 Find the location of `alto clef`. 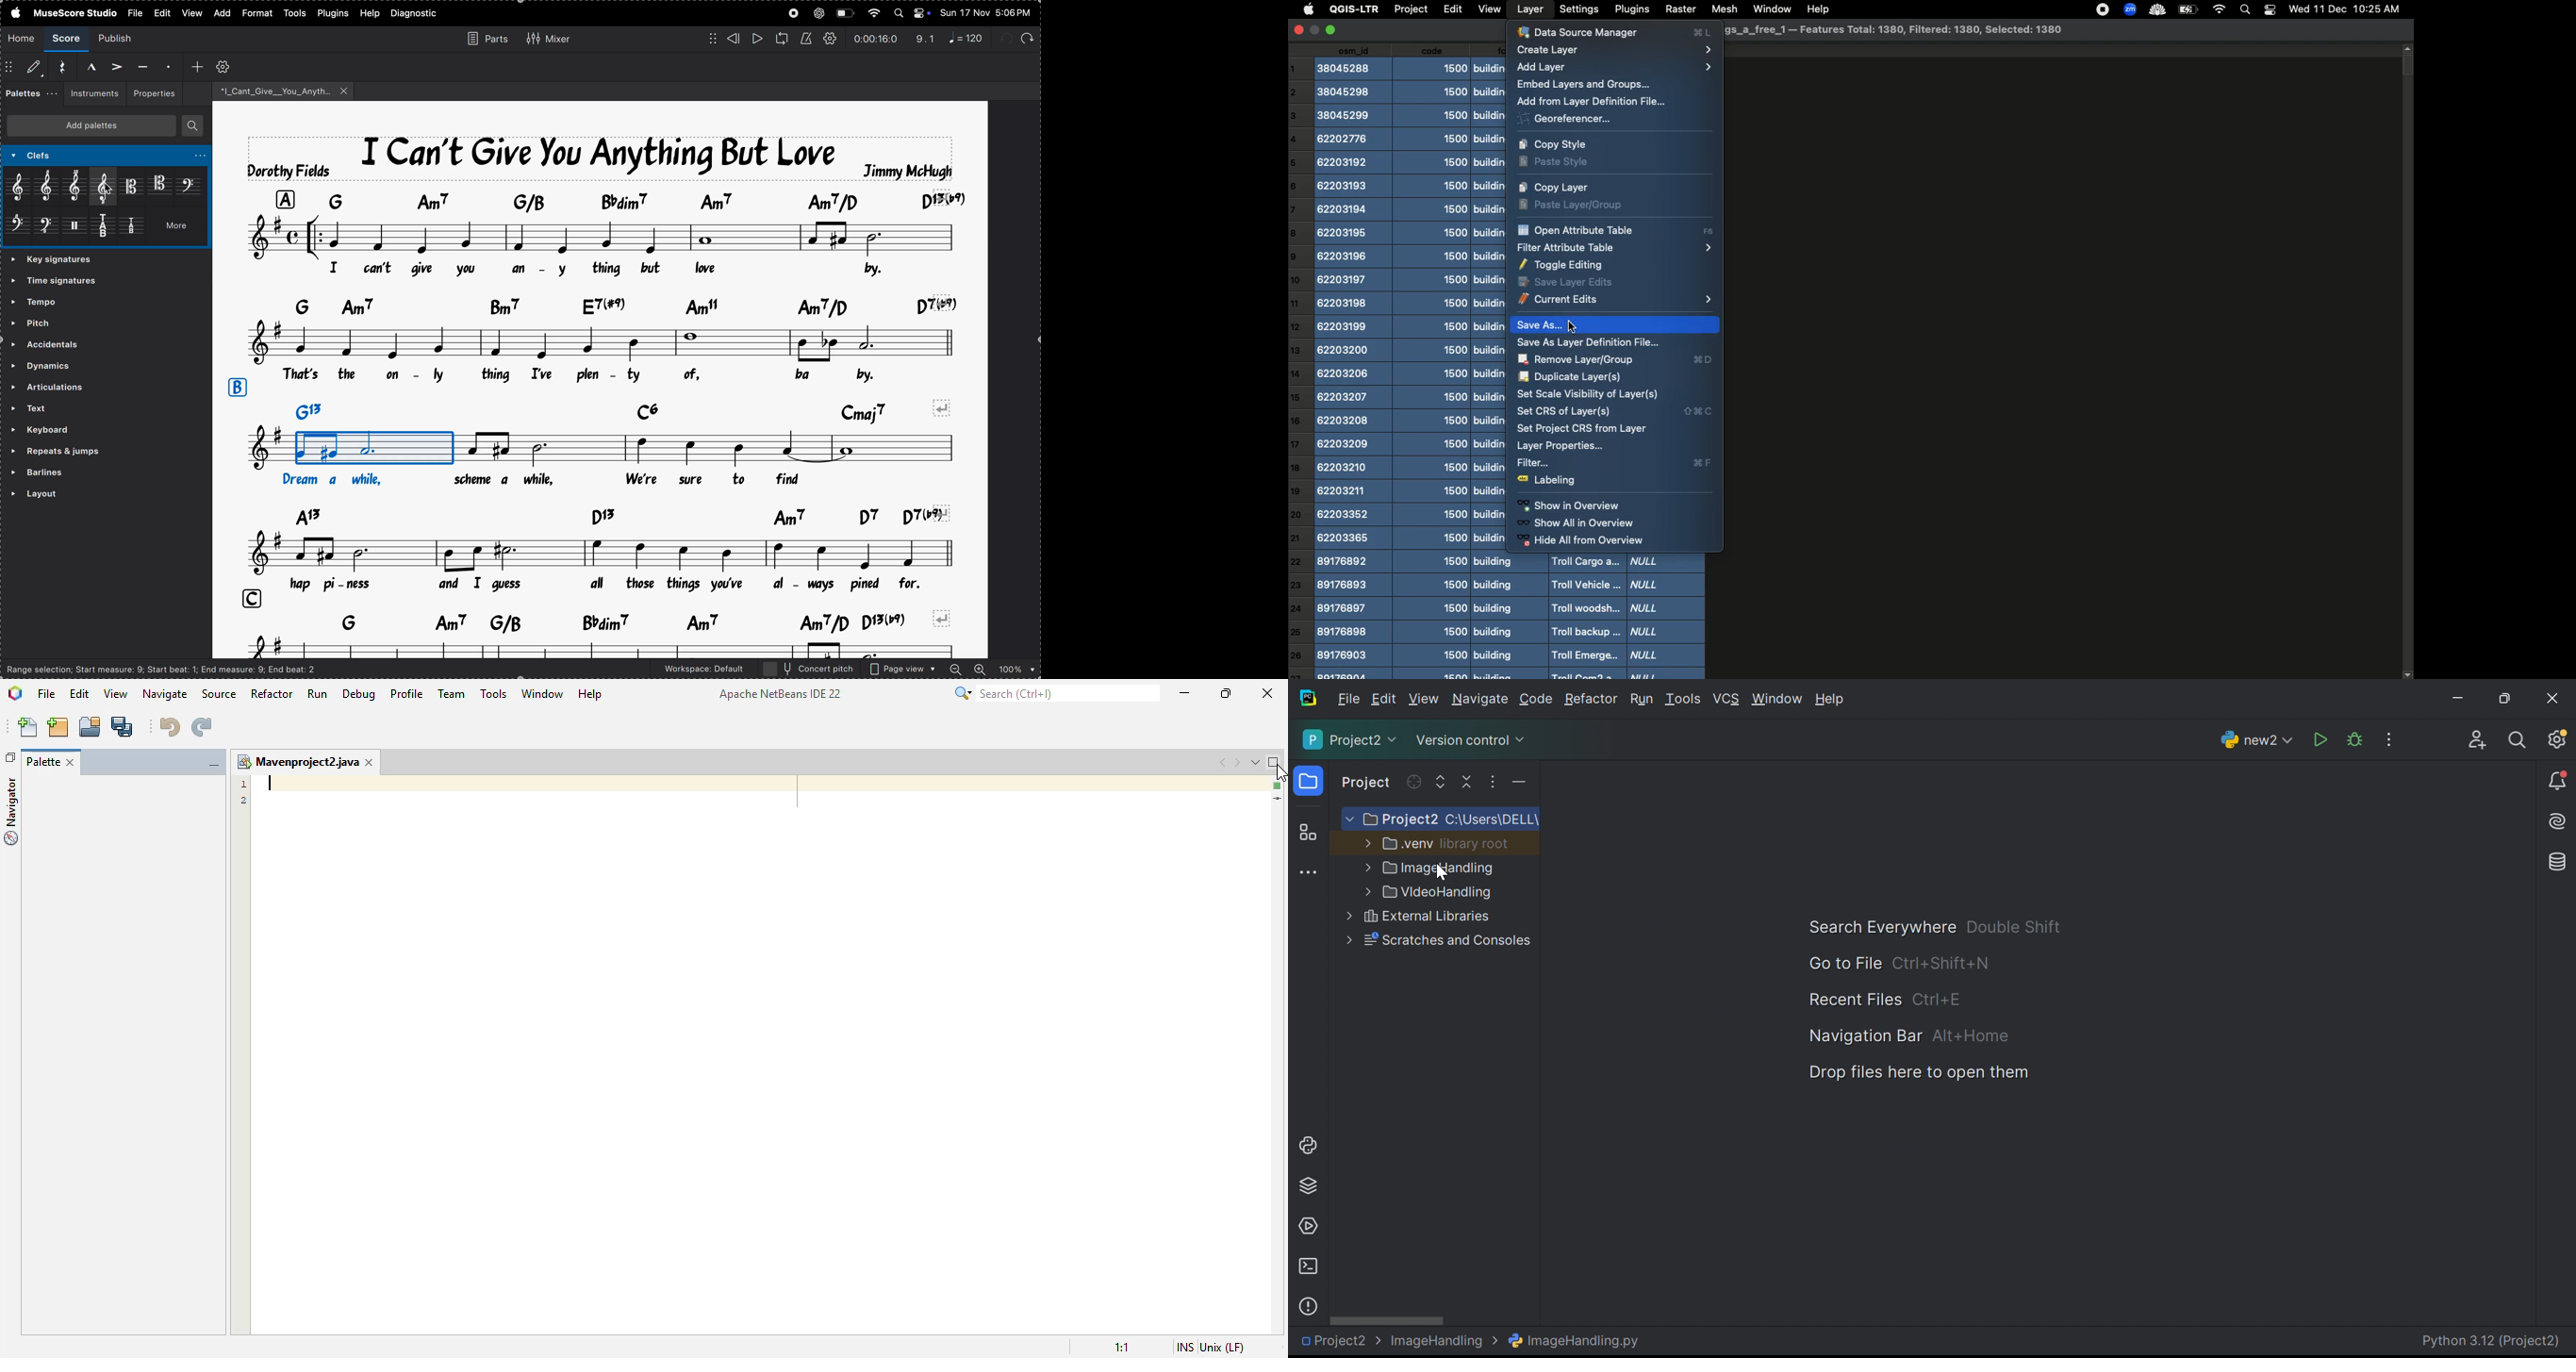

alto clef is located at coordinates (132, 186).